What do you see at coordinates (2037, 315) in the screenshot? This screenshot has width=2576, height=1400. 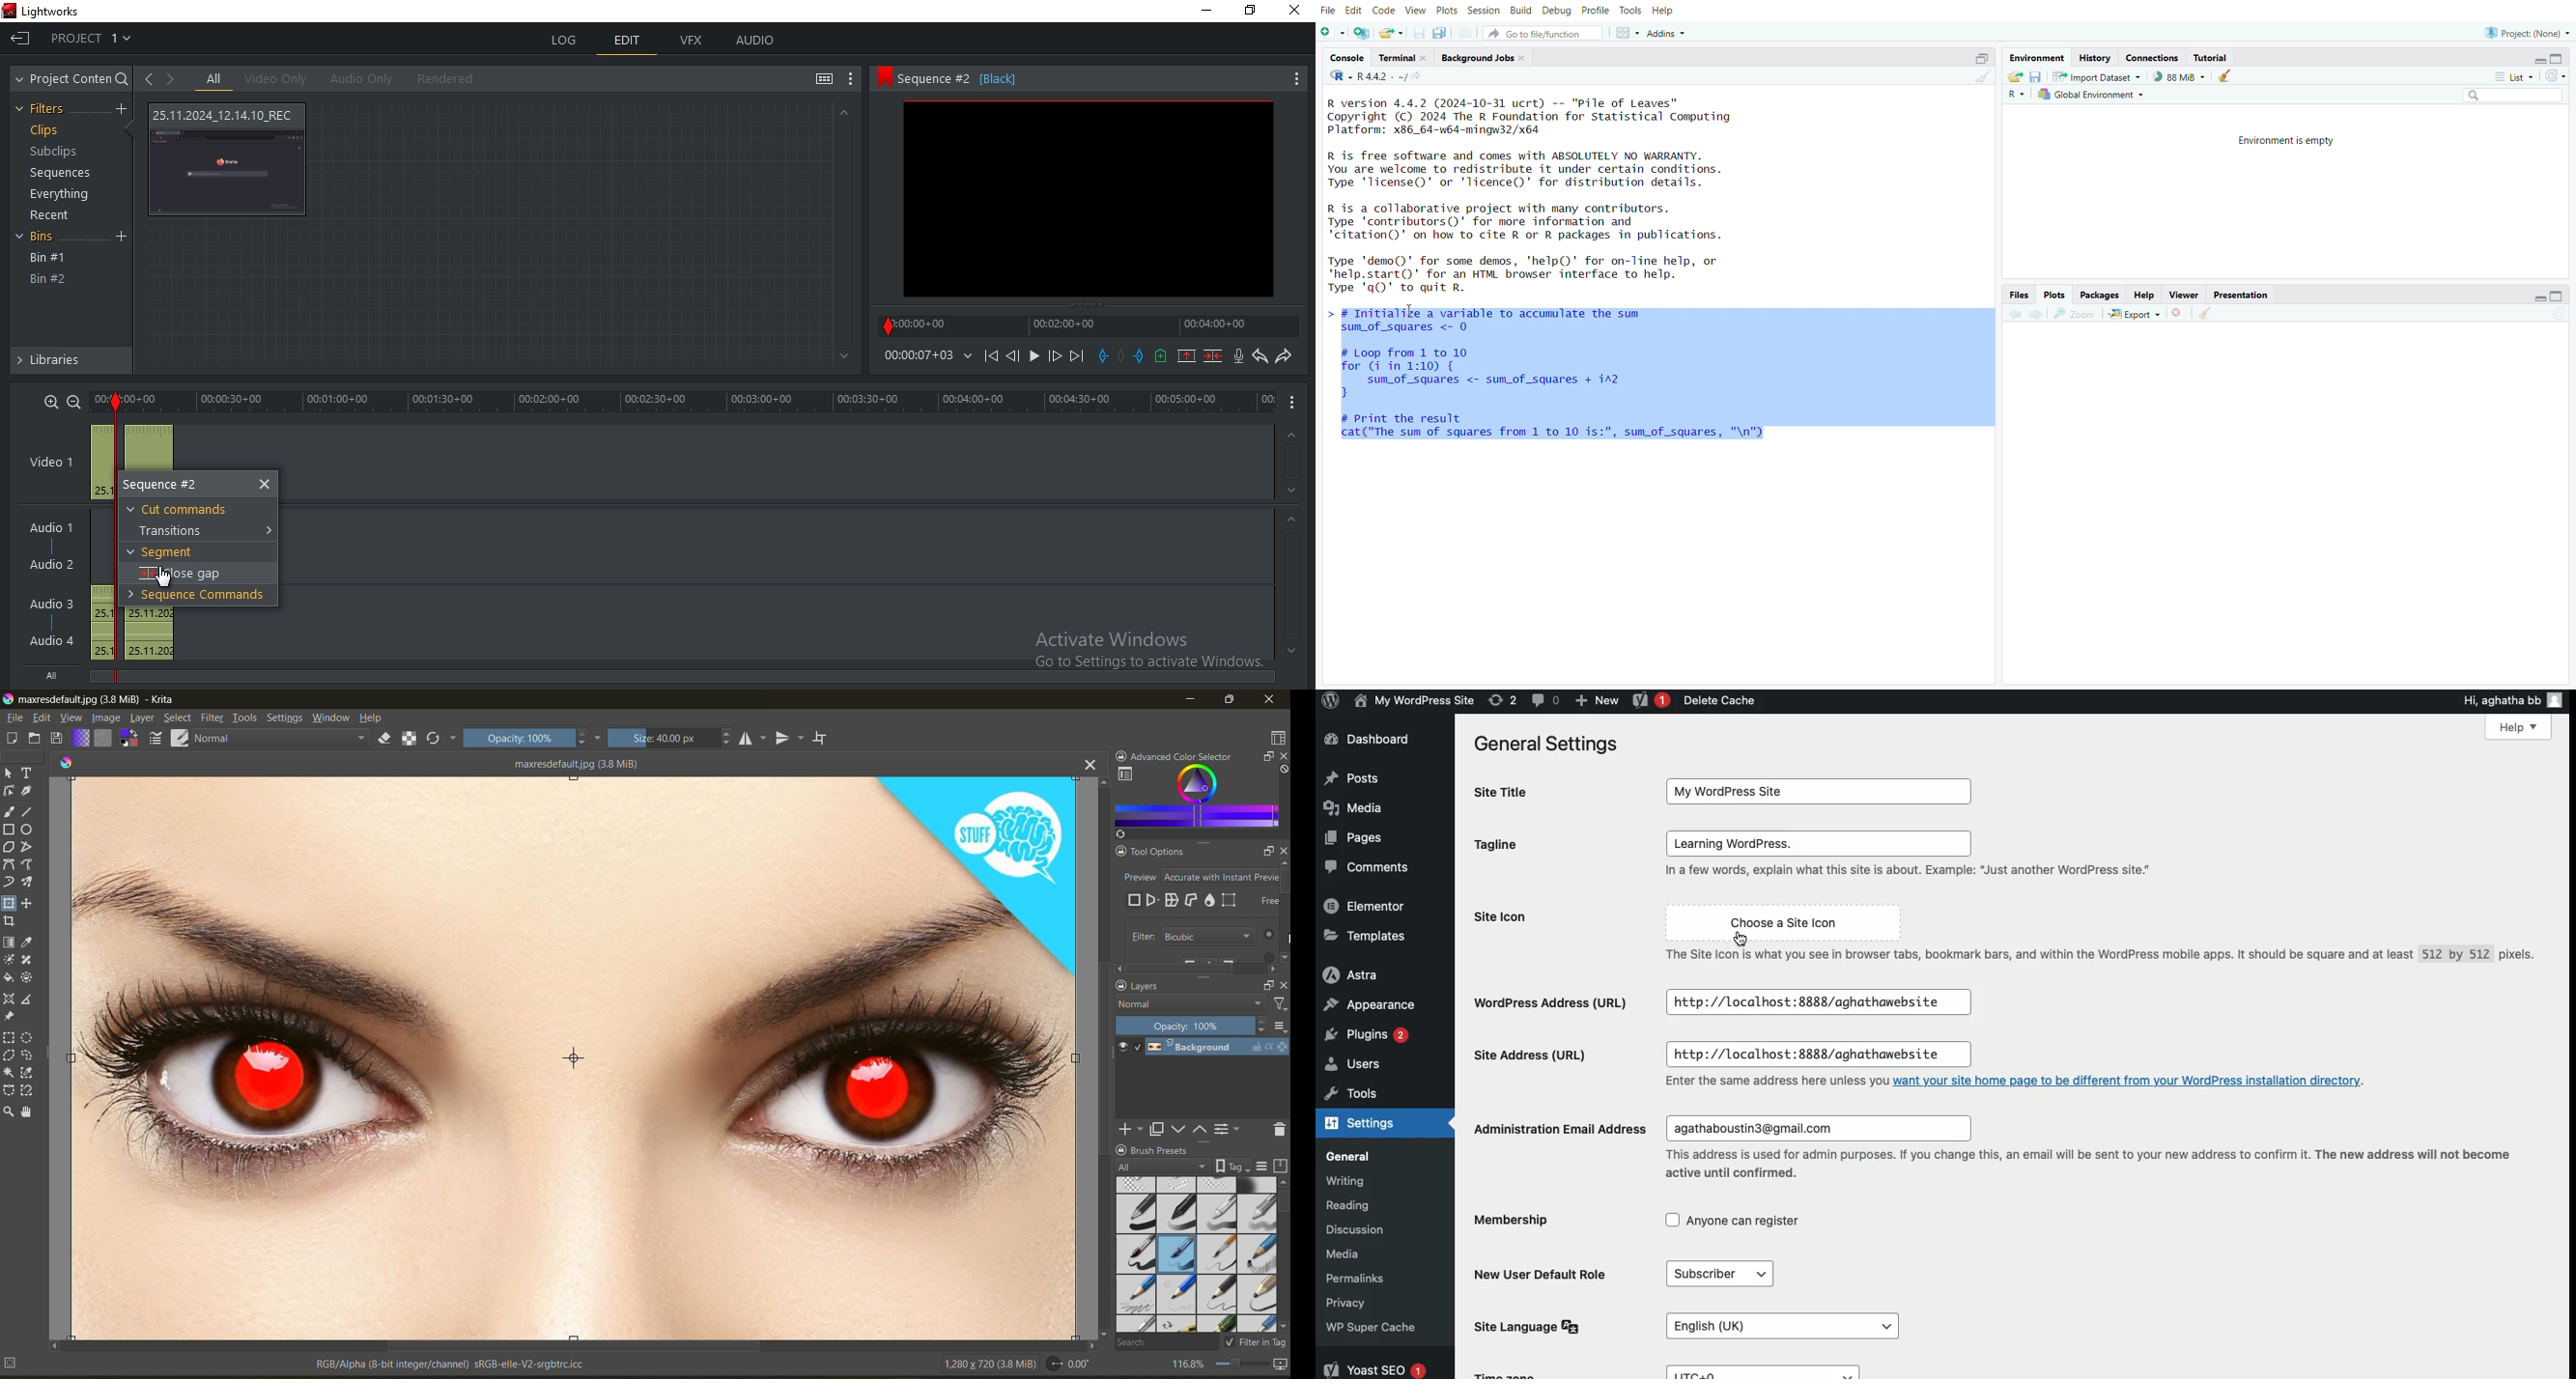 I see `forward` at bounding box center [2037, 315].